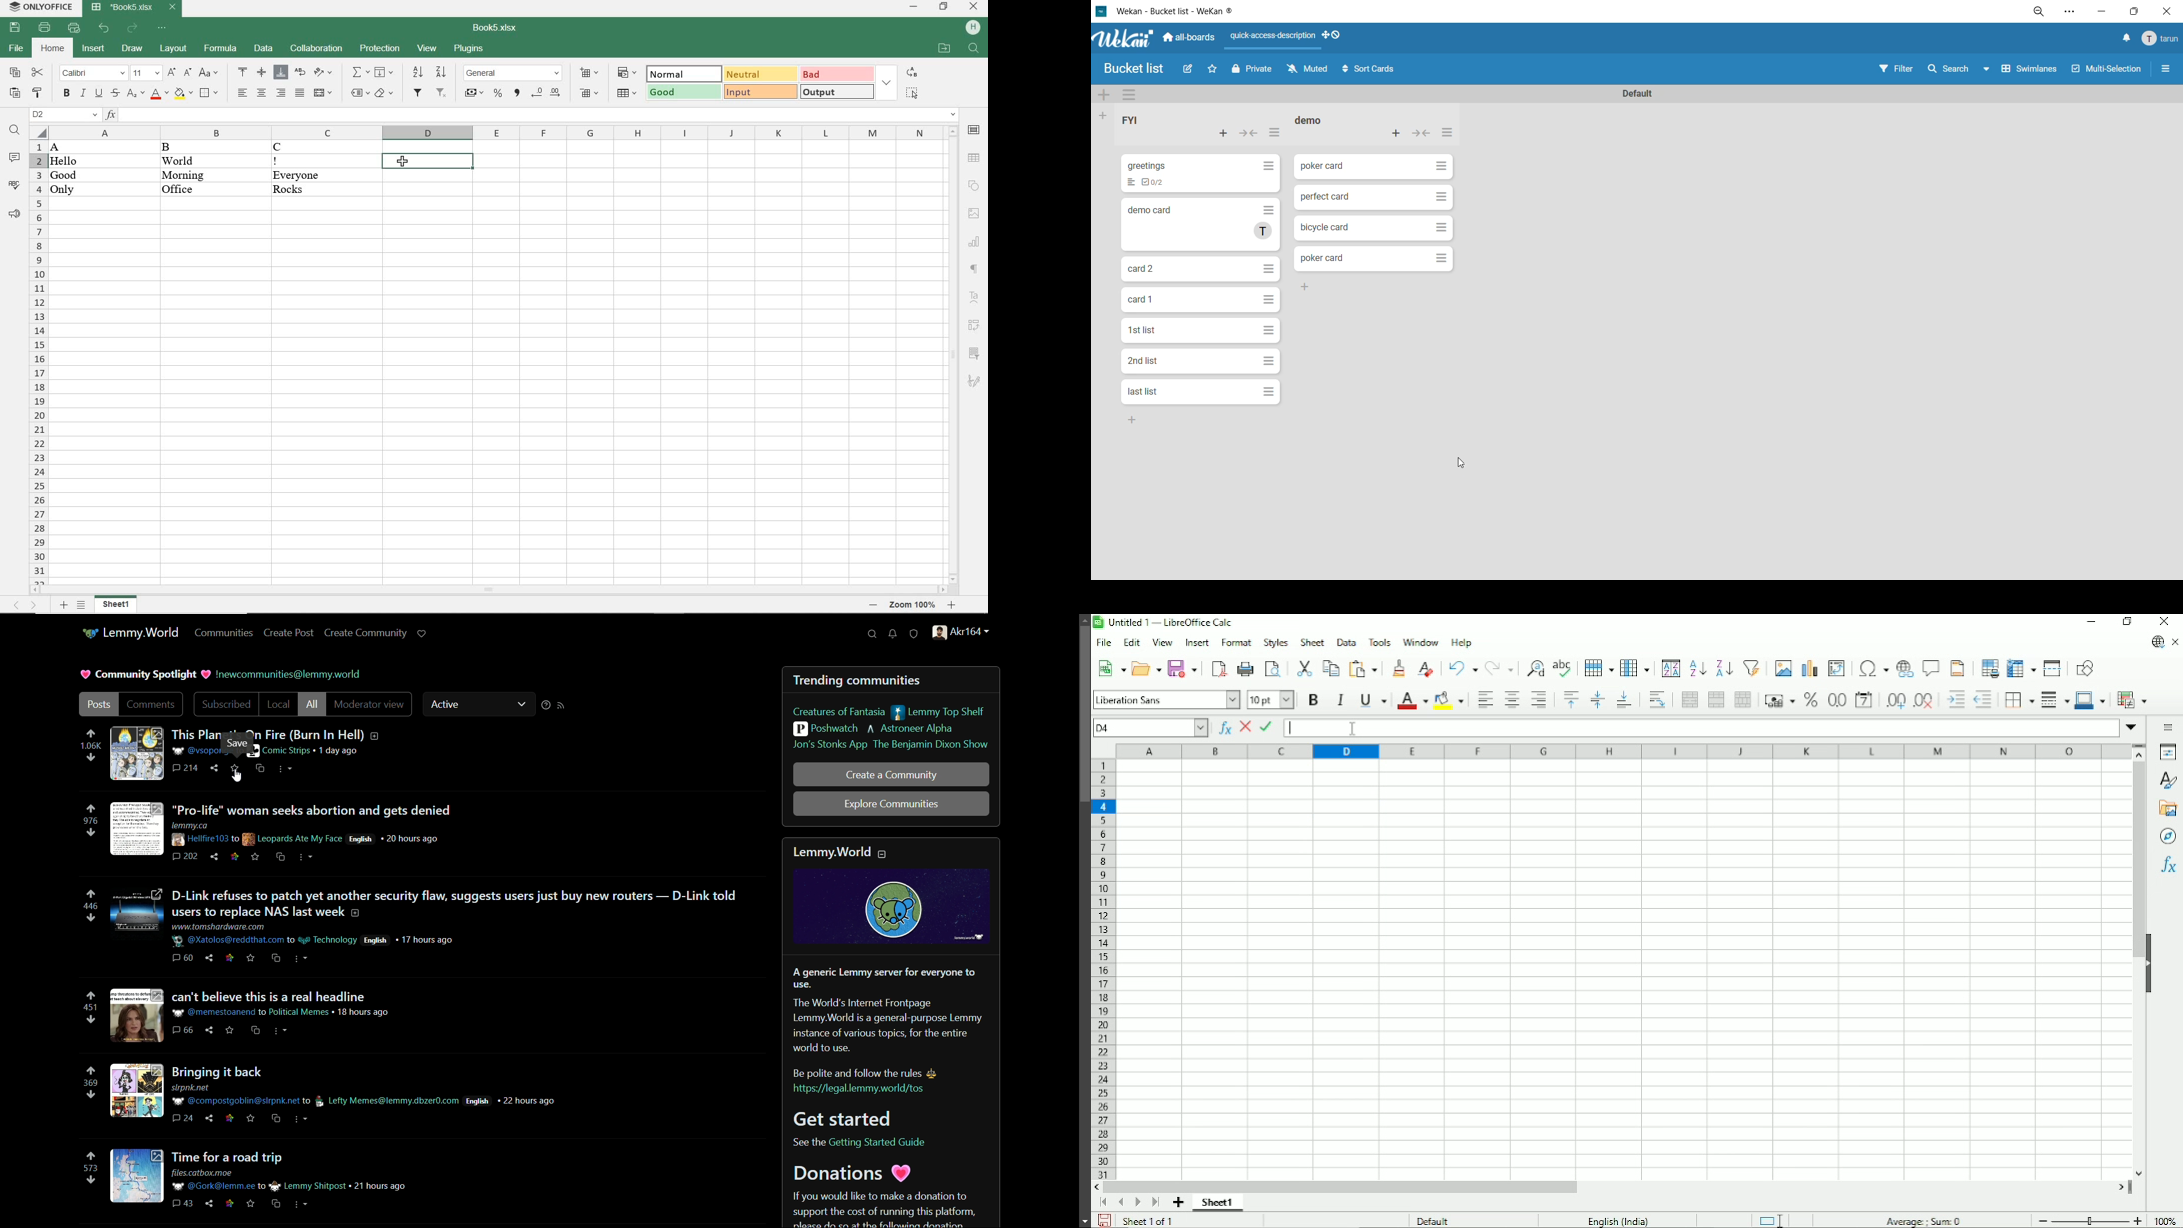 The width and height of the screenshot is (2184, 1232). What do you see at coordinates (2092, 622) in the screenshot?
I see `Minimize` at bounding box center [2092, 622].